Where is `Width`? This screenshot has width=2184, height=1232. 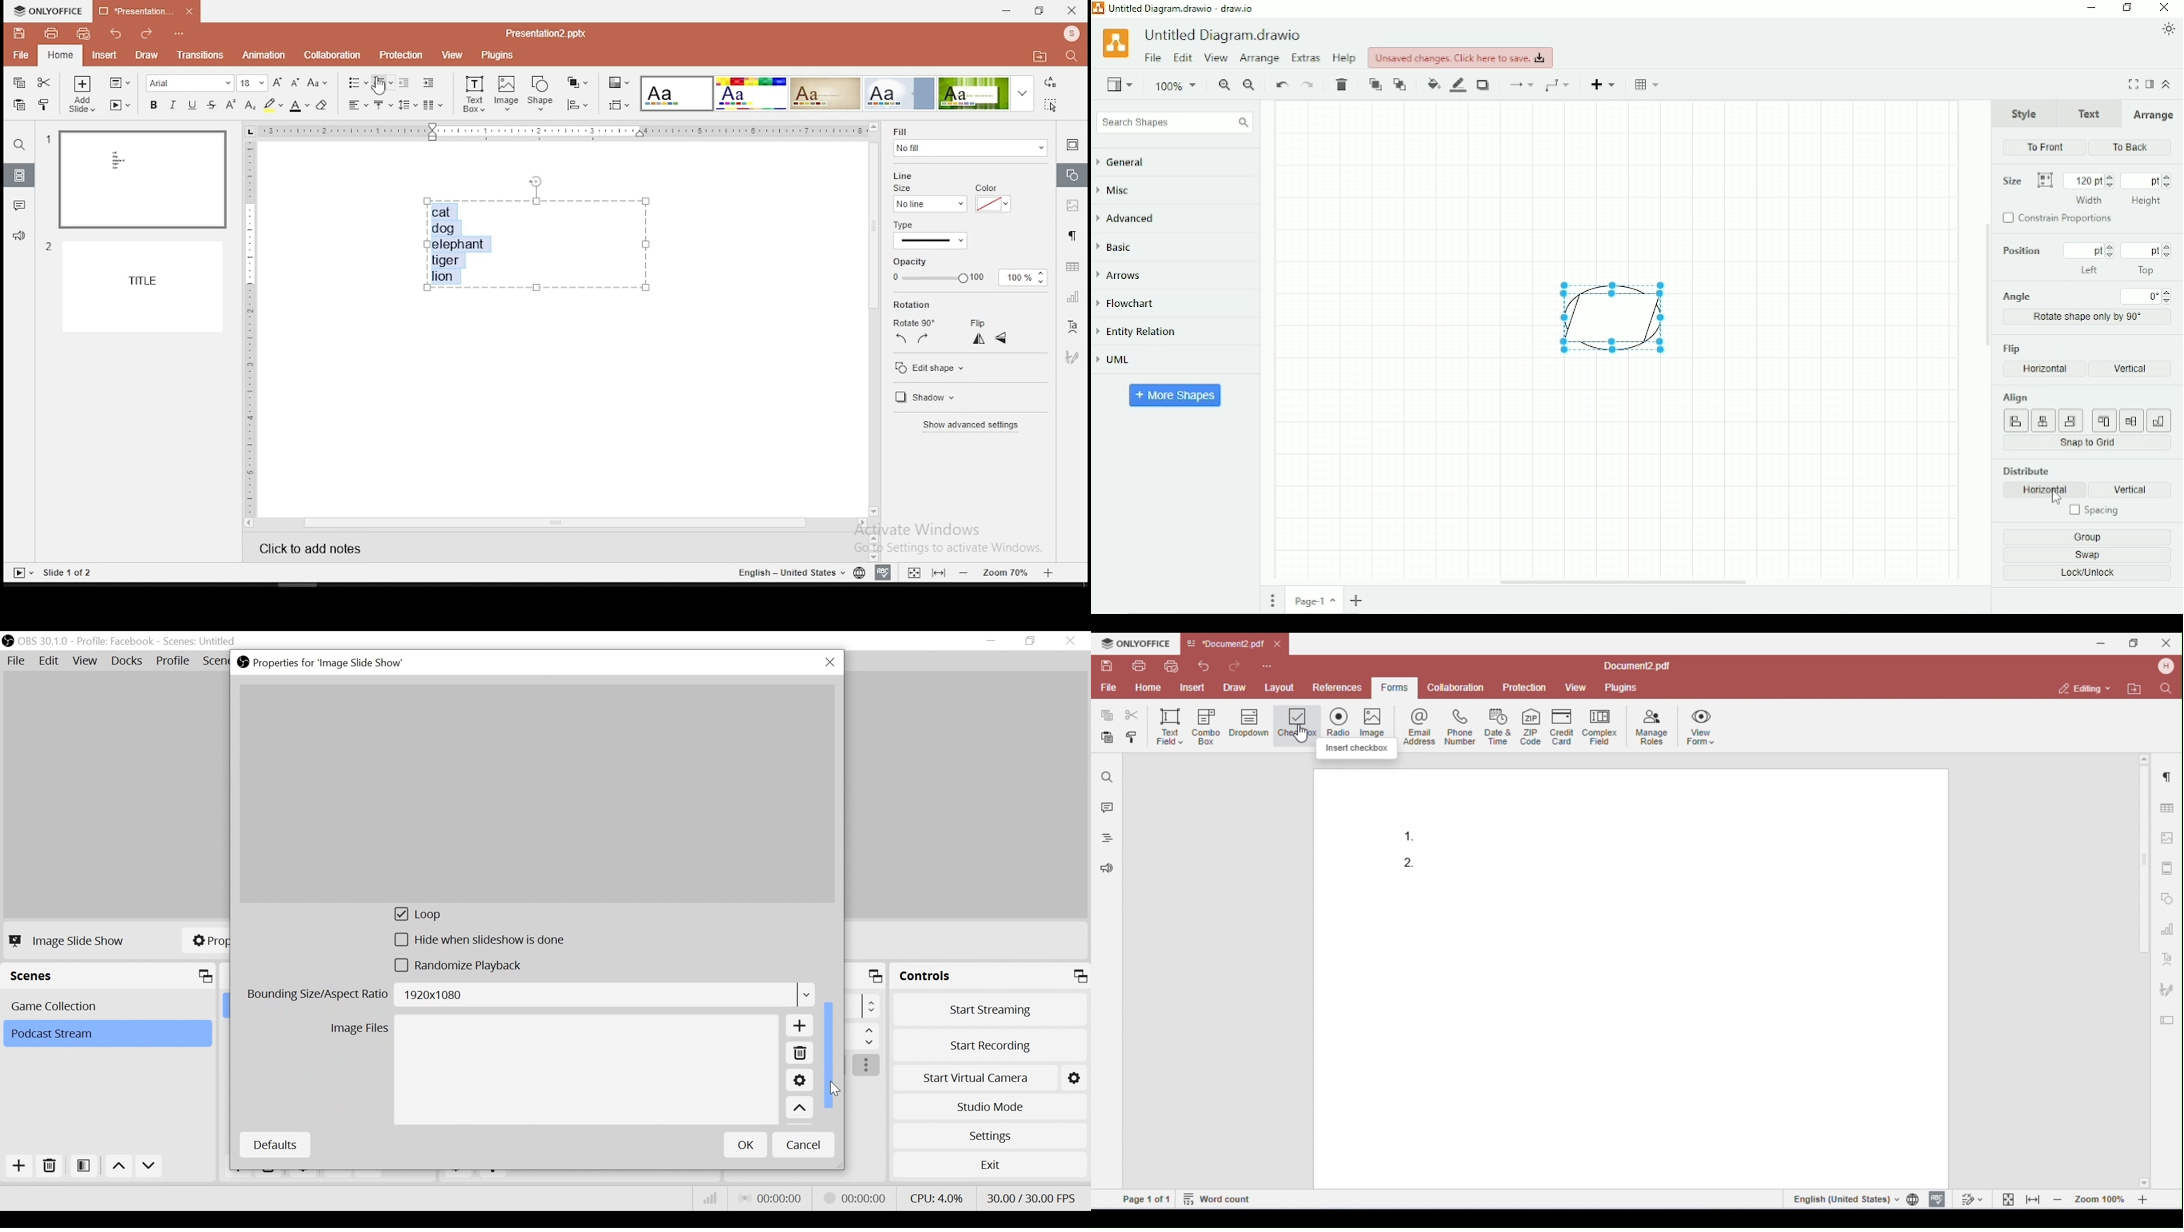
Width is located at coordinates (2089, 187).